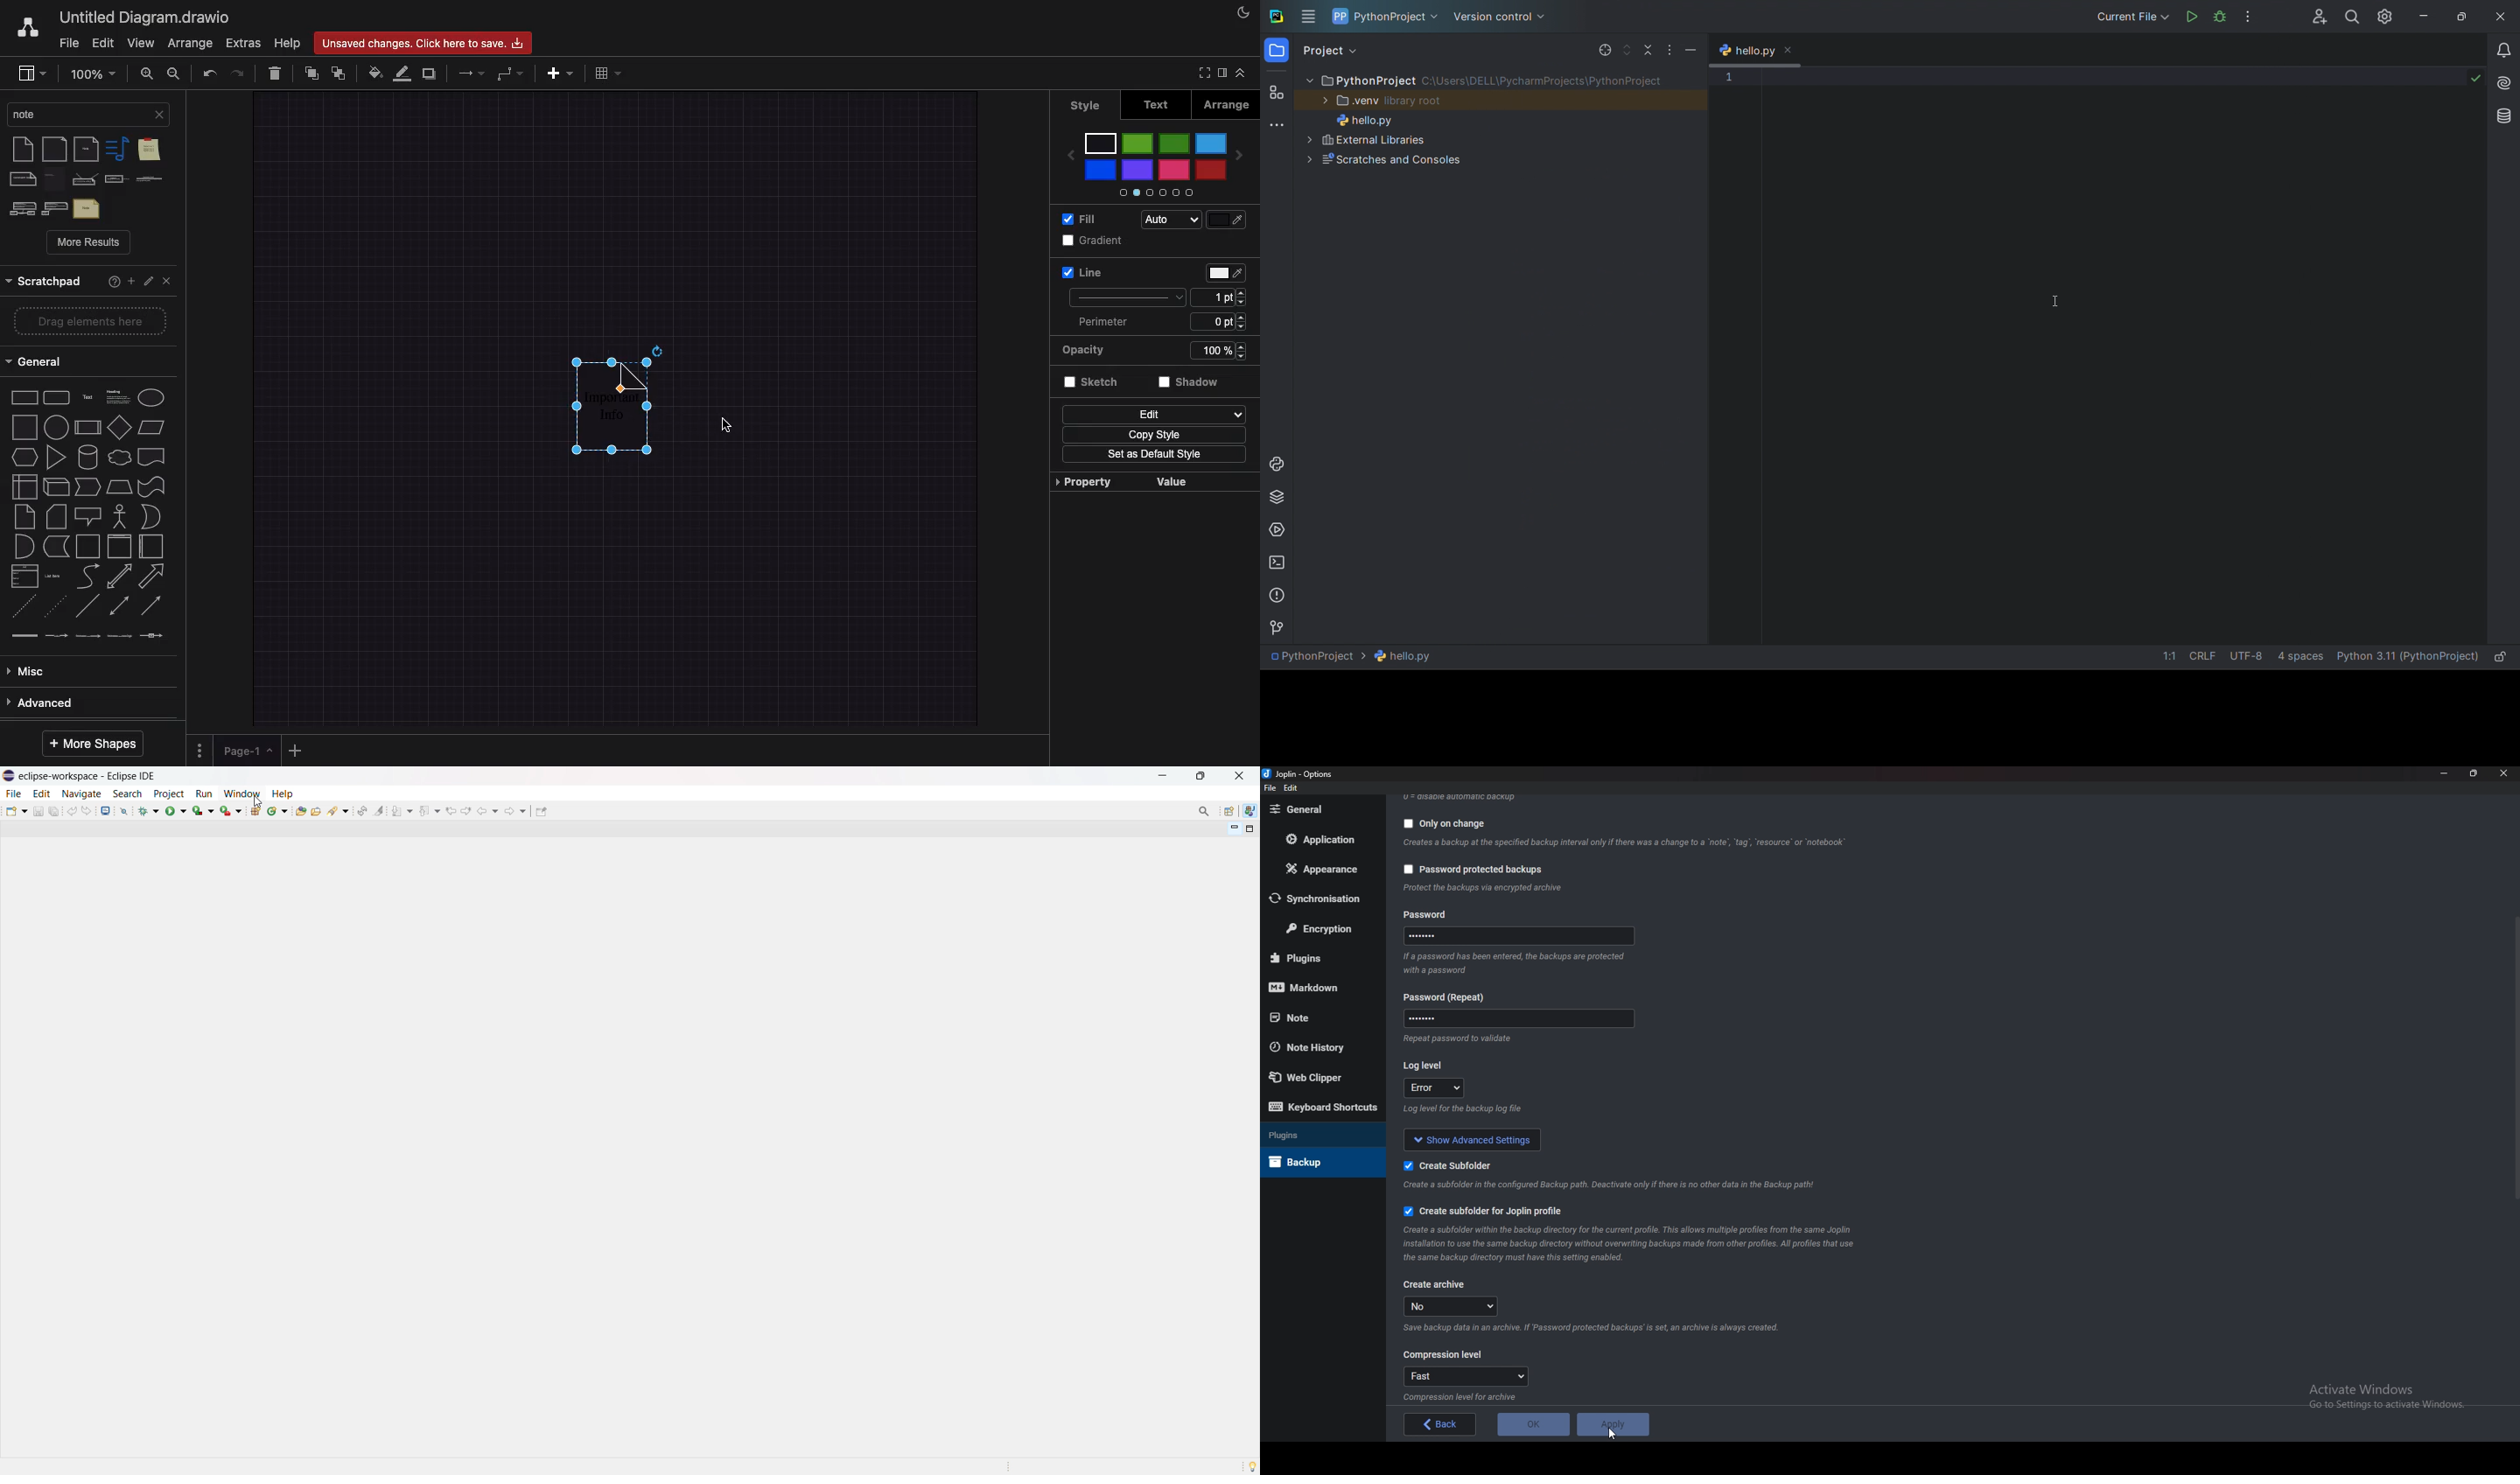 The image size is (2520, 1484). What do you see at coordinates (1226, 104) in the screenshot?
I see `Arrange` at bounding box center [1226, 104].